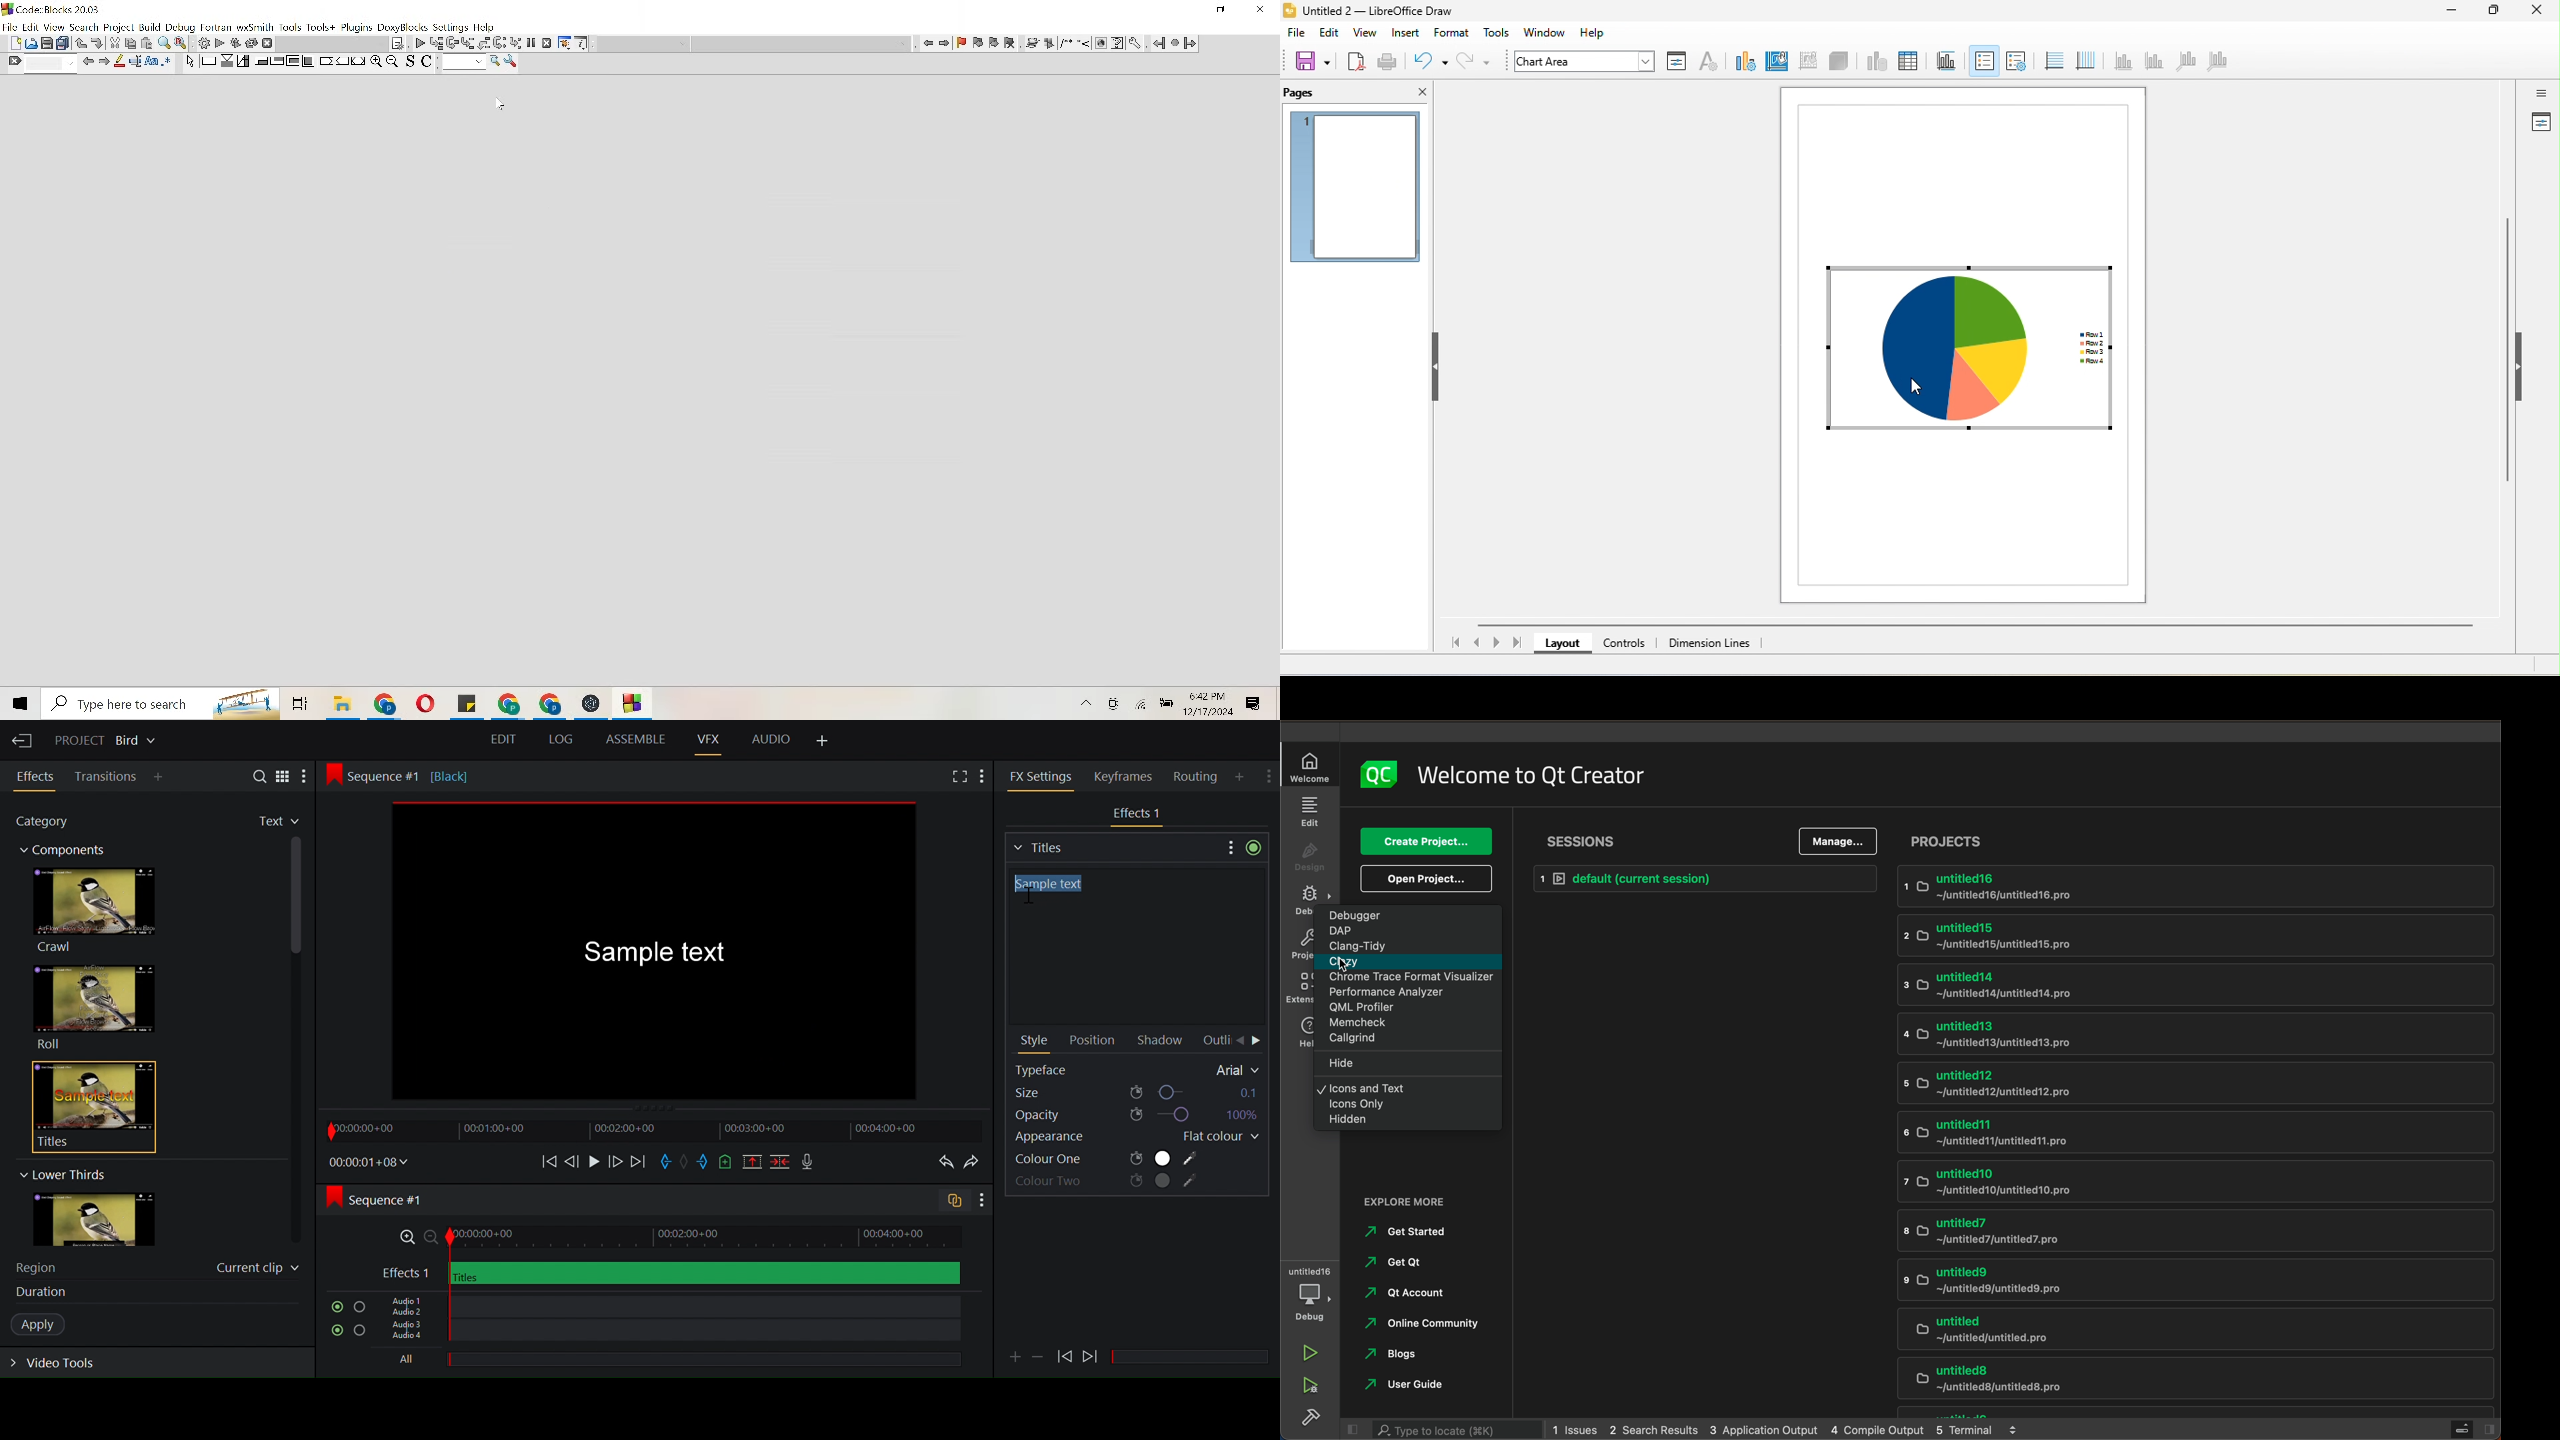  Describe the element at coordinates (2519, 365) in the screenshot. I see `hide` at that location.